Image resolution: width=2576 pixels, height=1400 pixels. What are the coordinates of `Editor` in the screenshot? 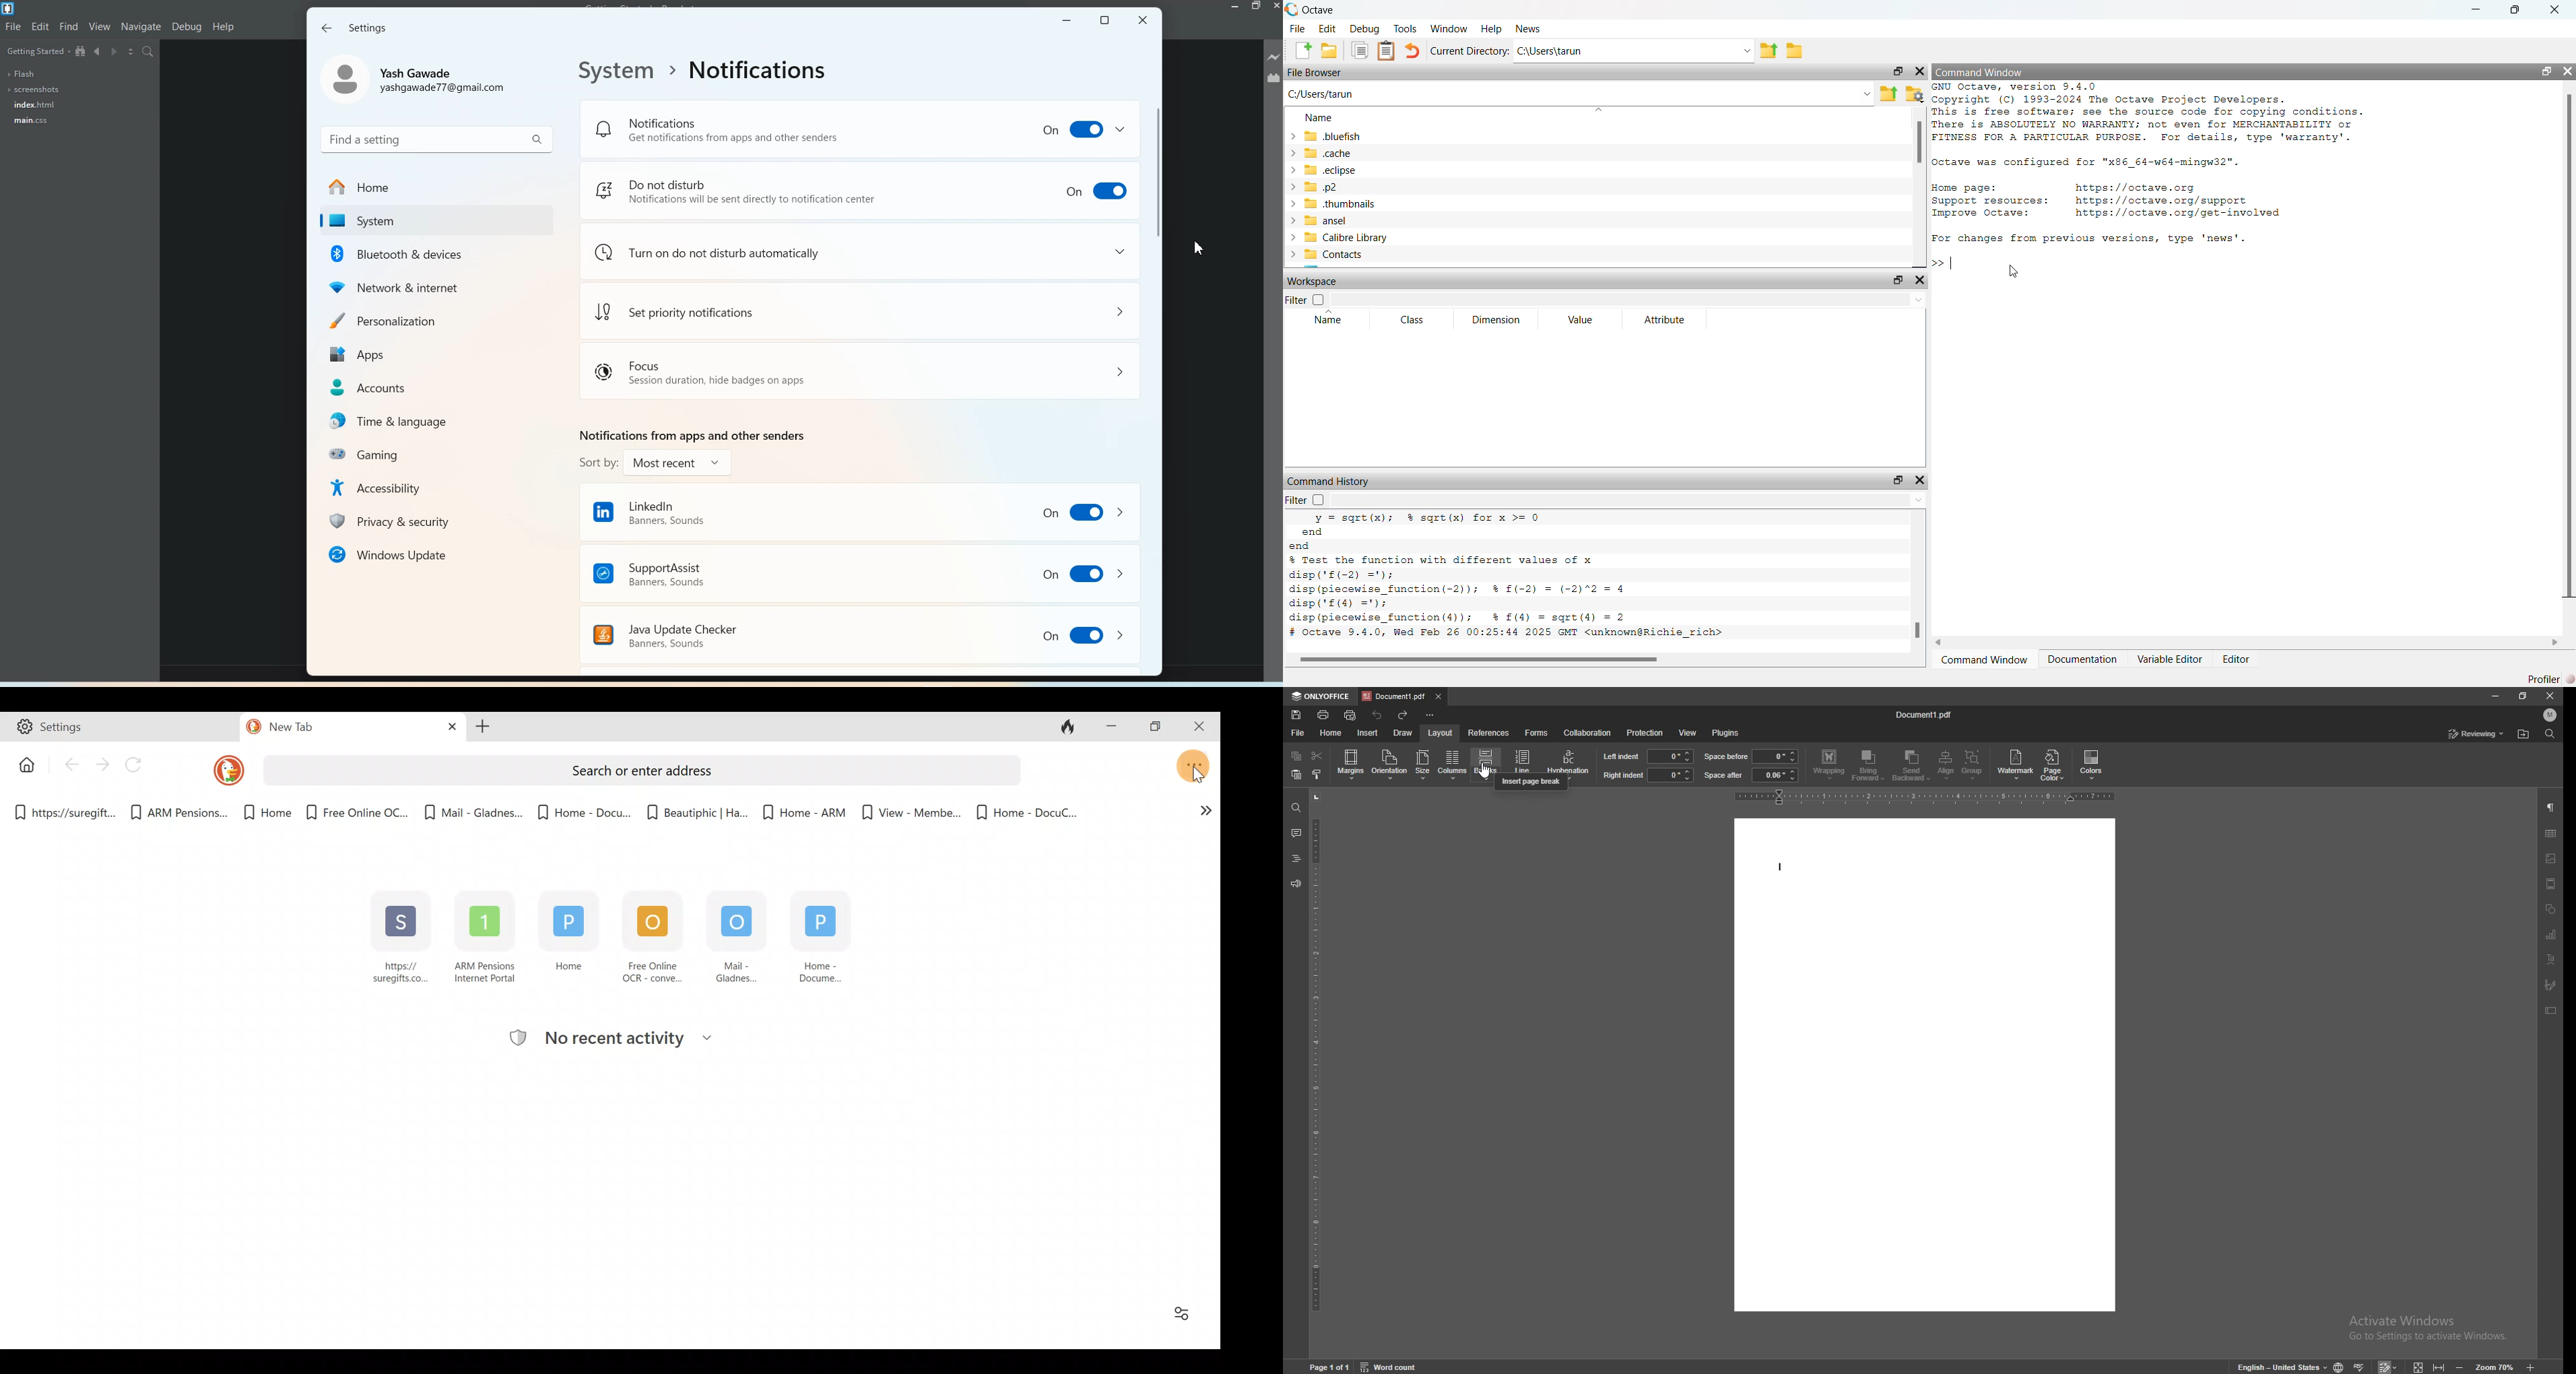 It's located at (2238, 658).